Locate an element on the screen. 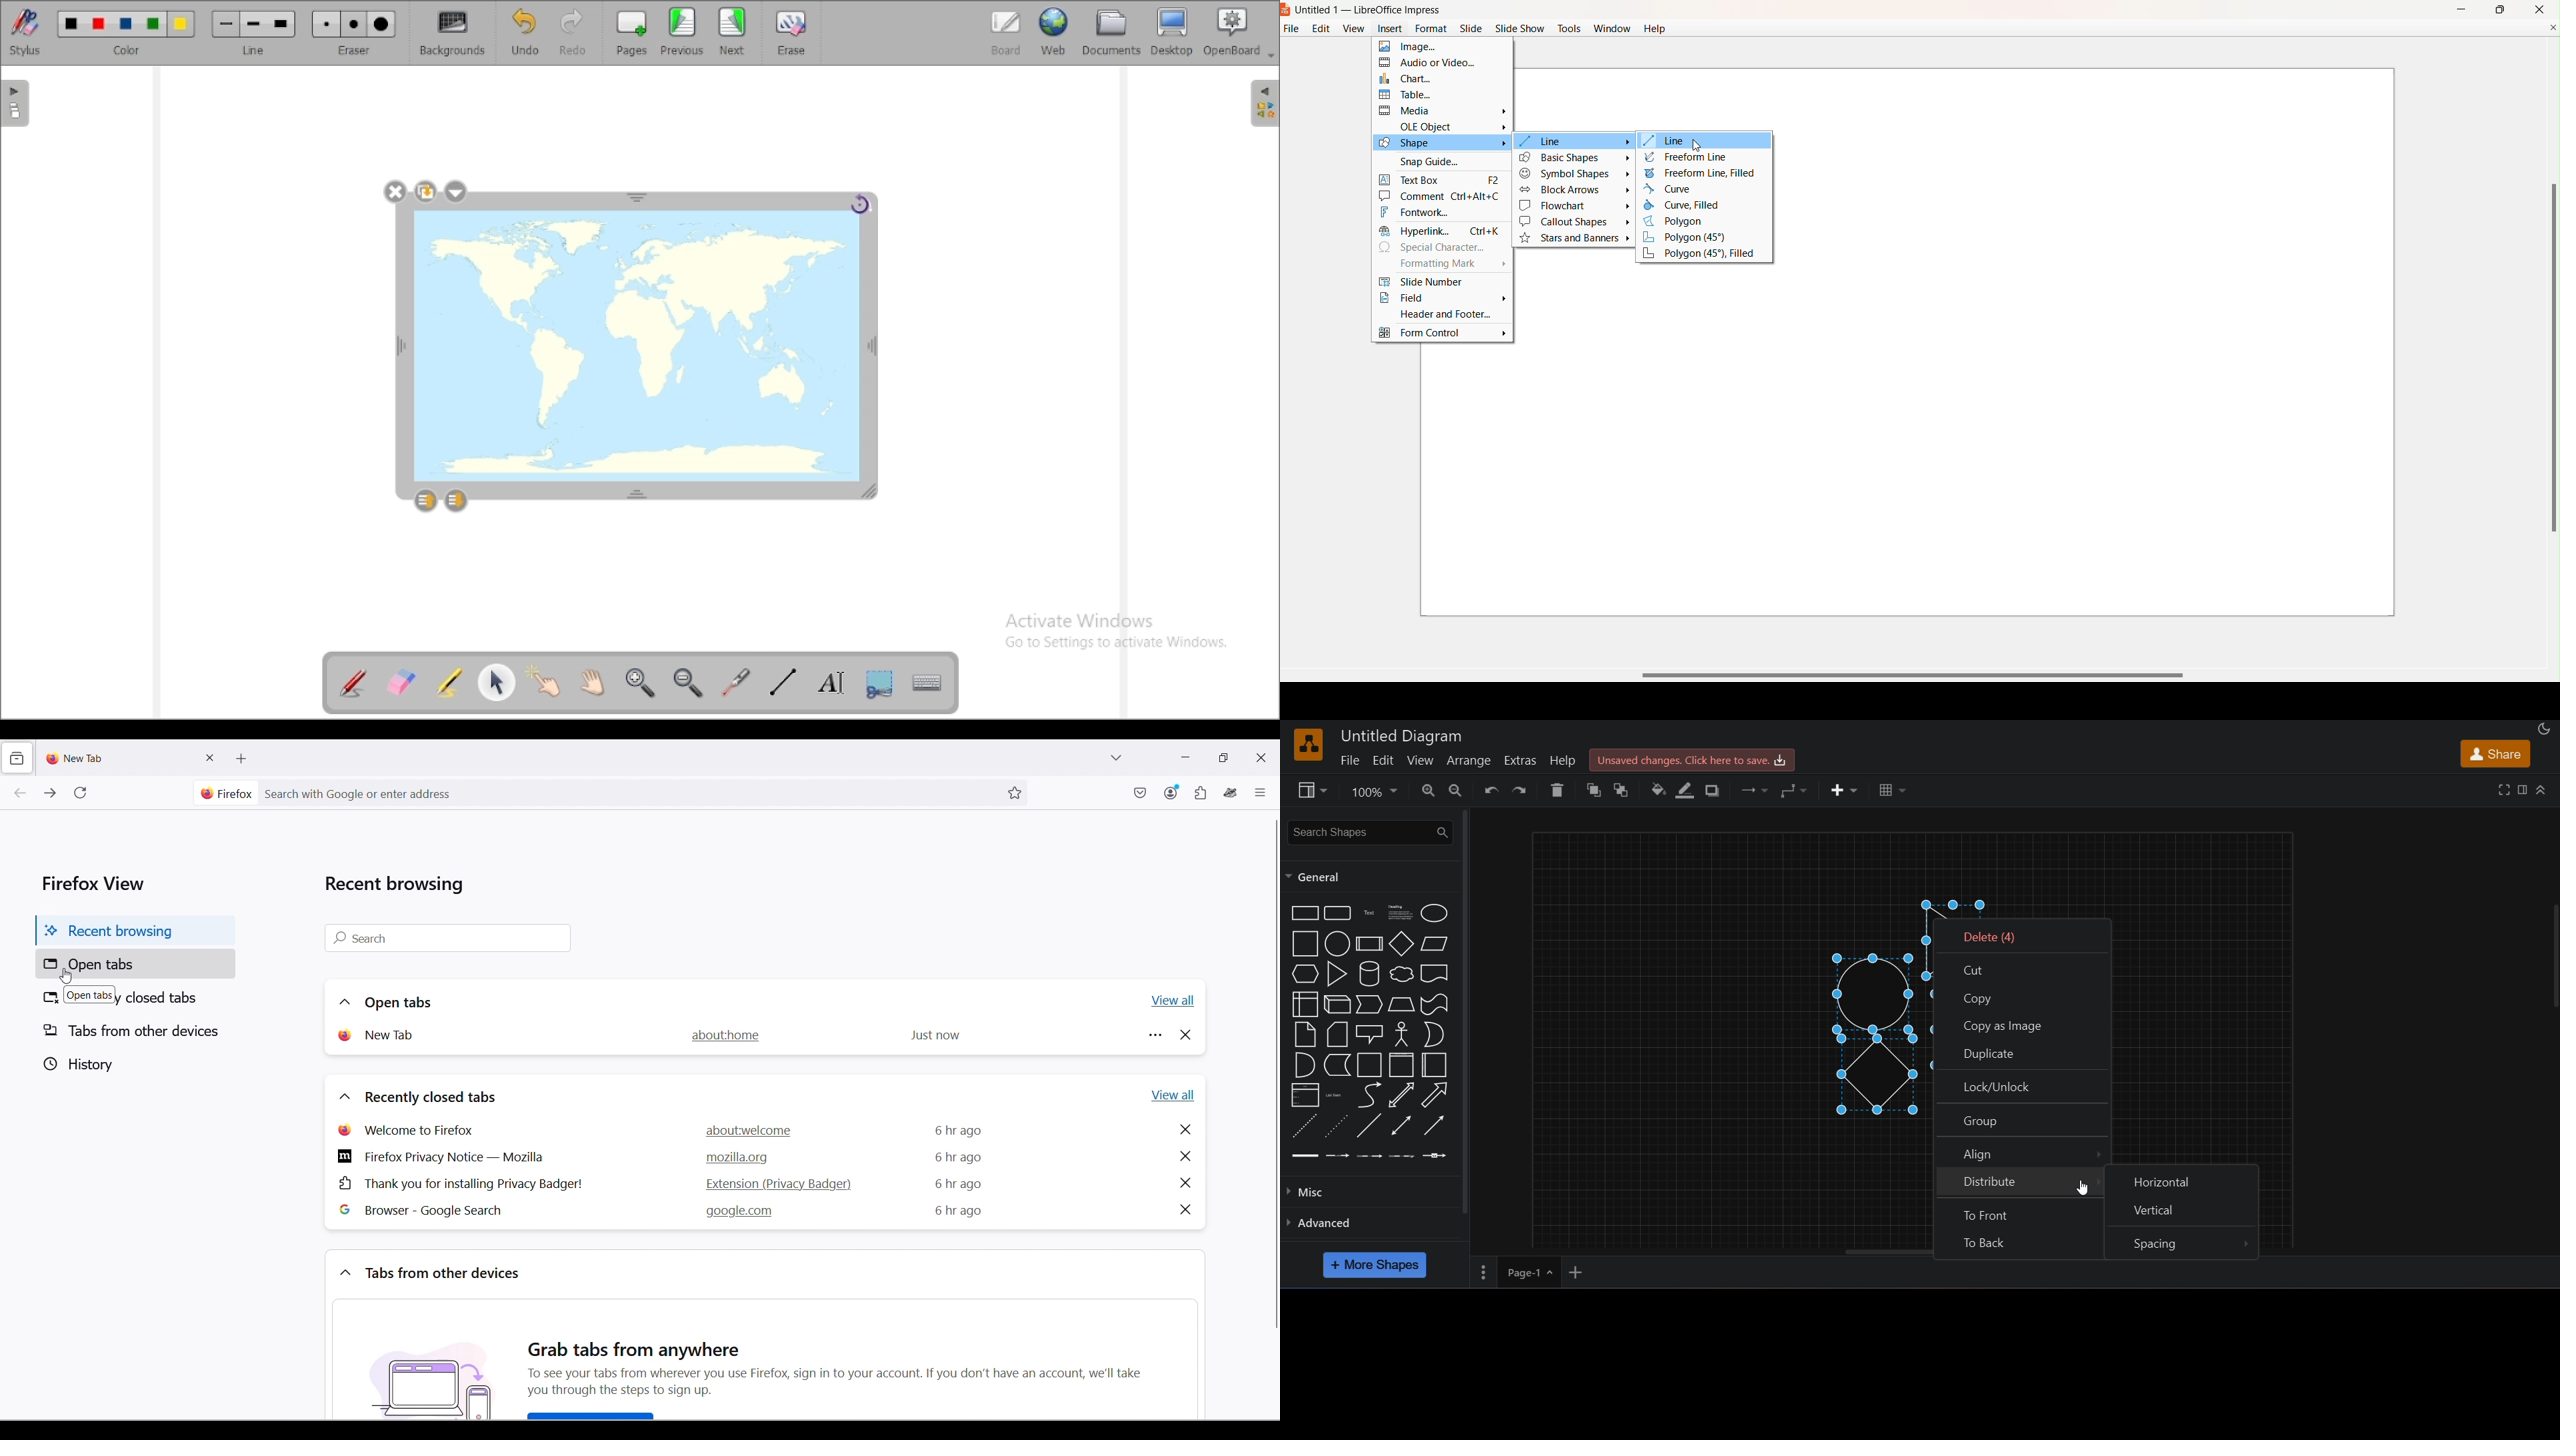 The height and width of the screenshot is (1456, 2576). to back is located at coordinates (2017, 1244).